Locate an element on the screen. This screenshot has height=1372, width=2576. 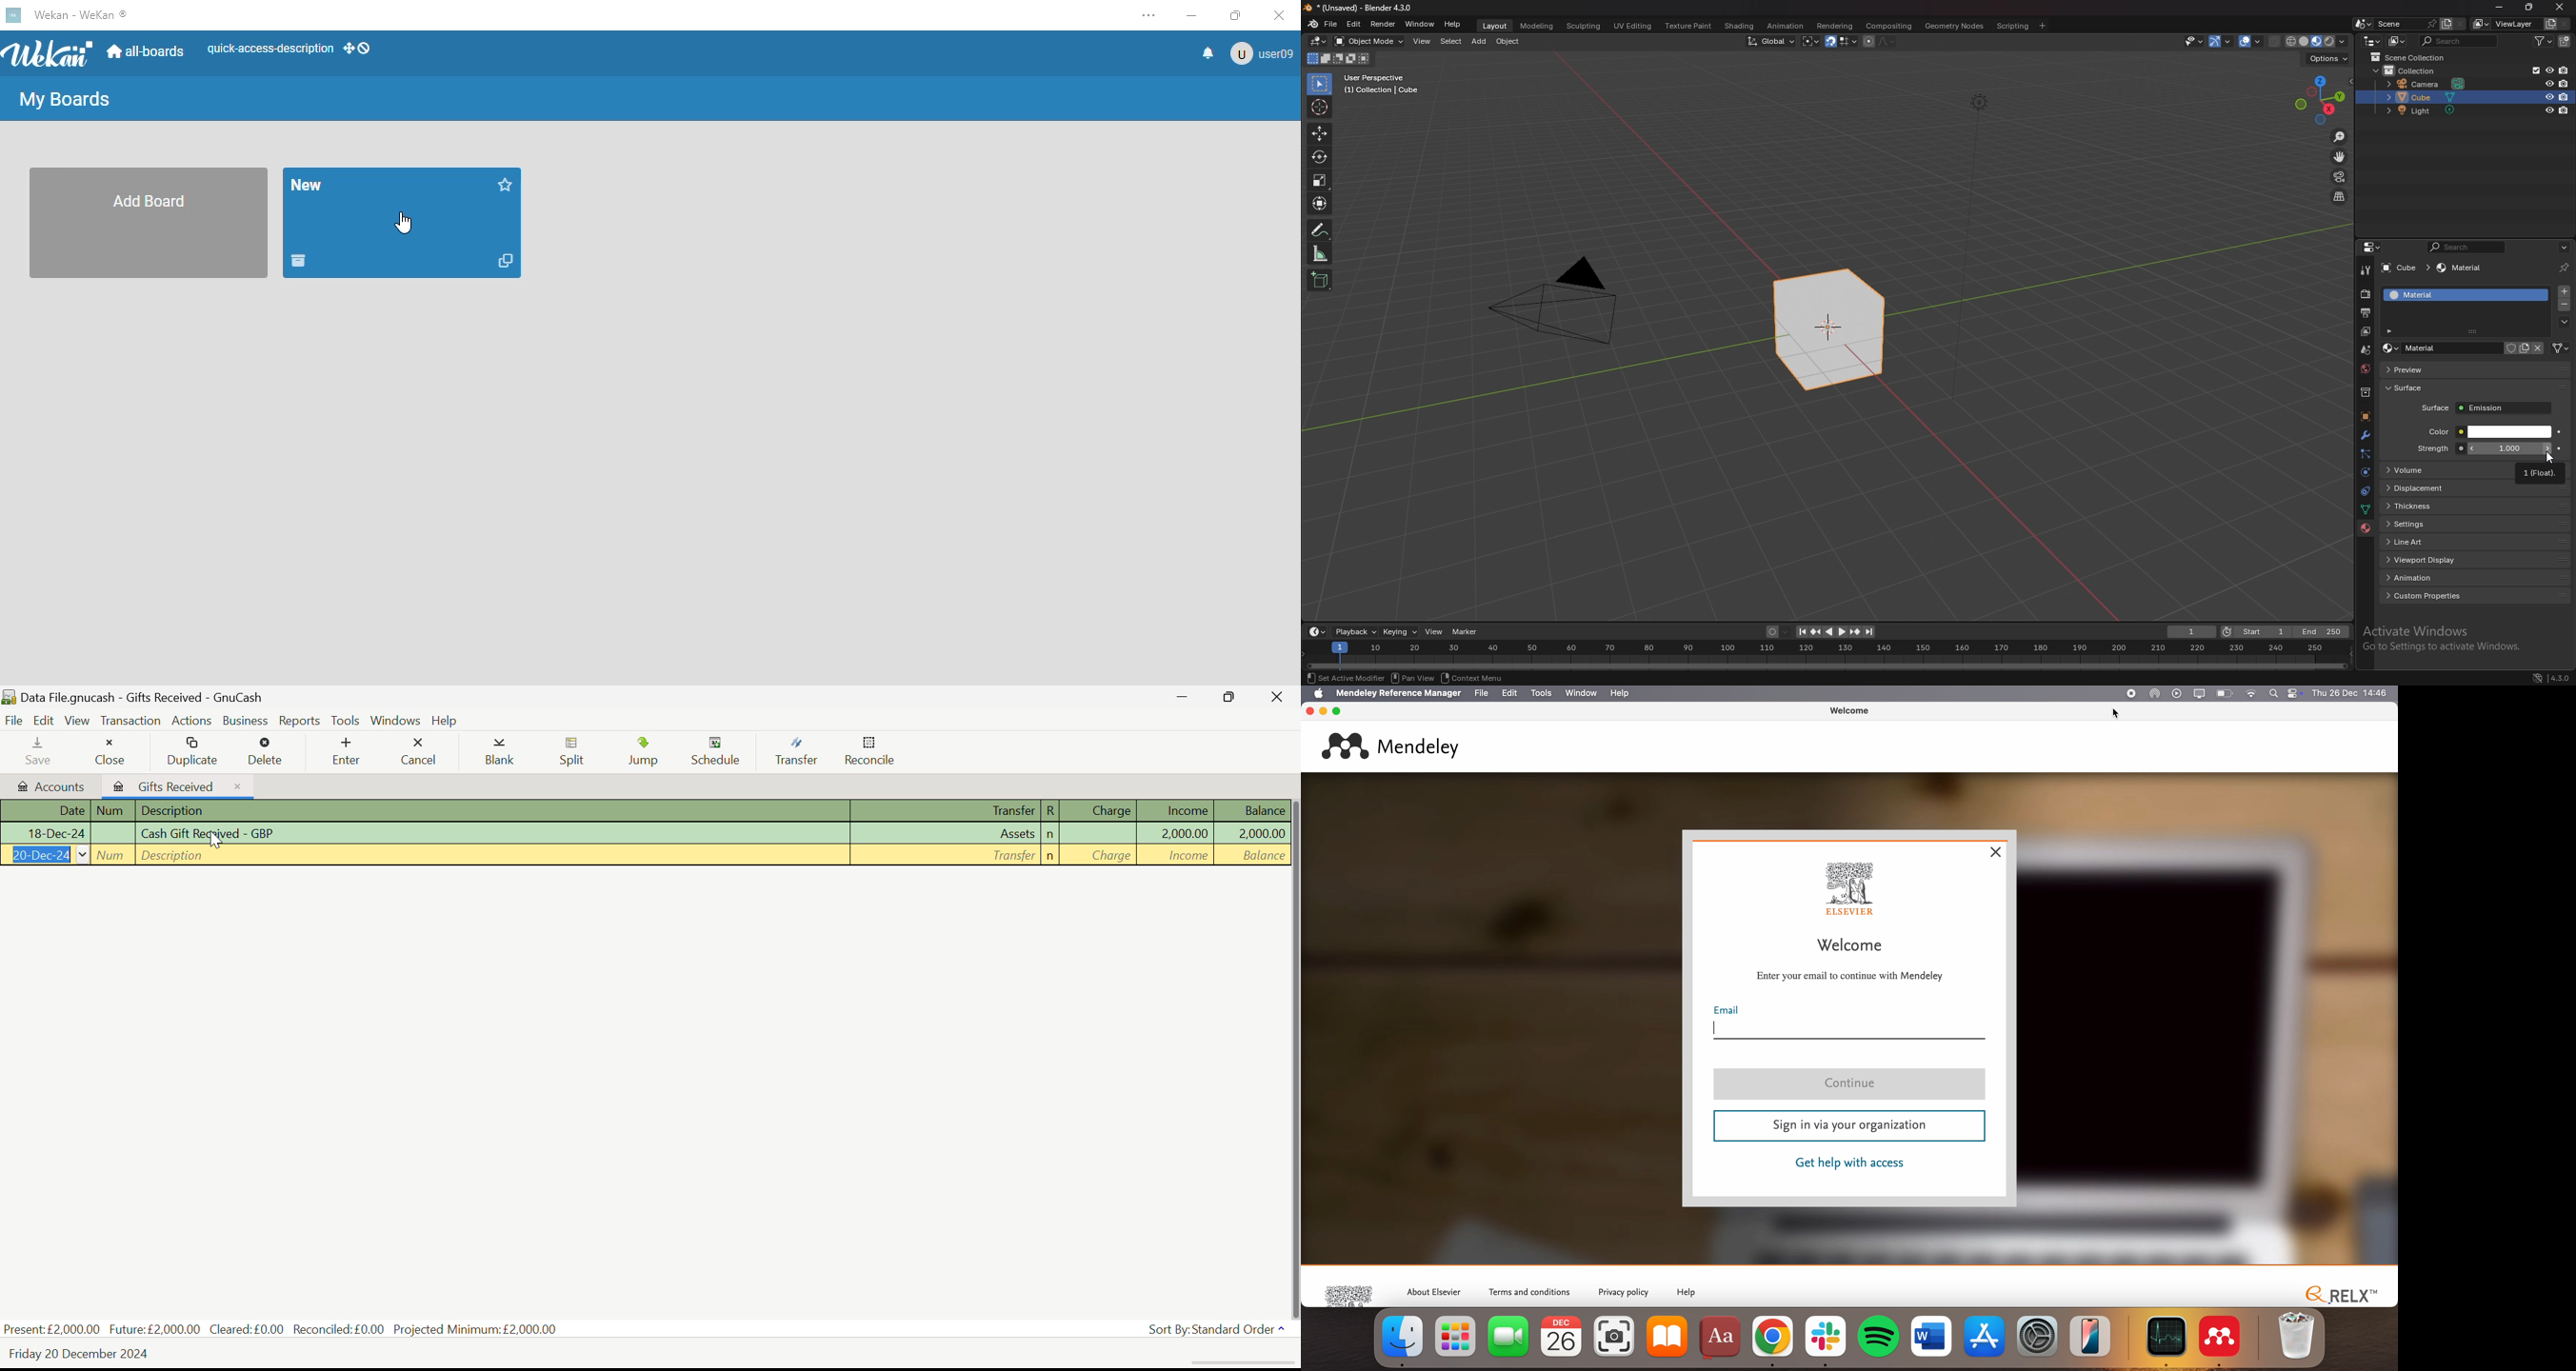
Description is located at coordinates (492, 856).